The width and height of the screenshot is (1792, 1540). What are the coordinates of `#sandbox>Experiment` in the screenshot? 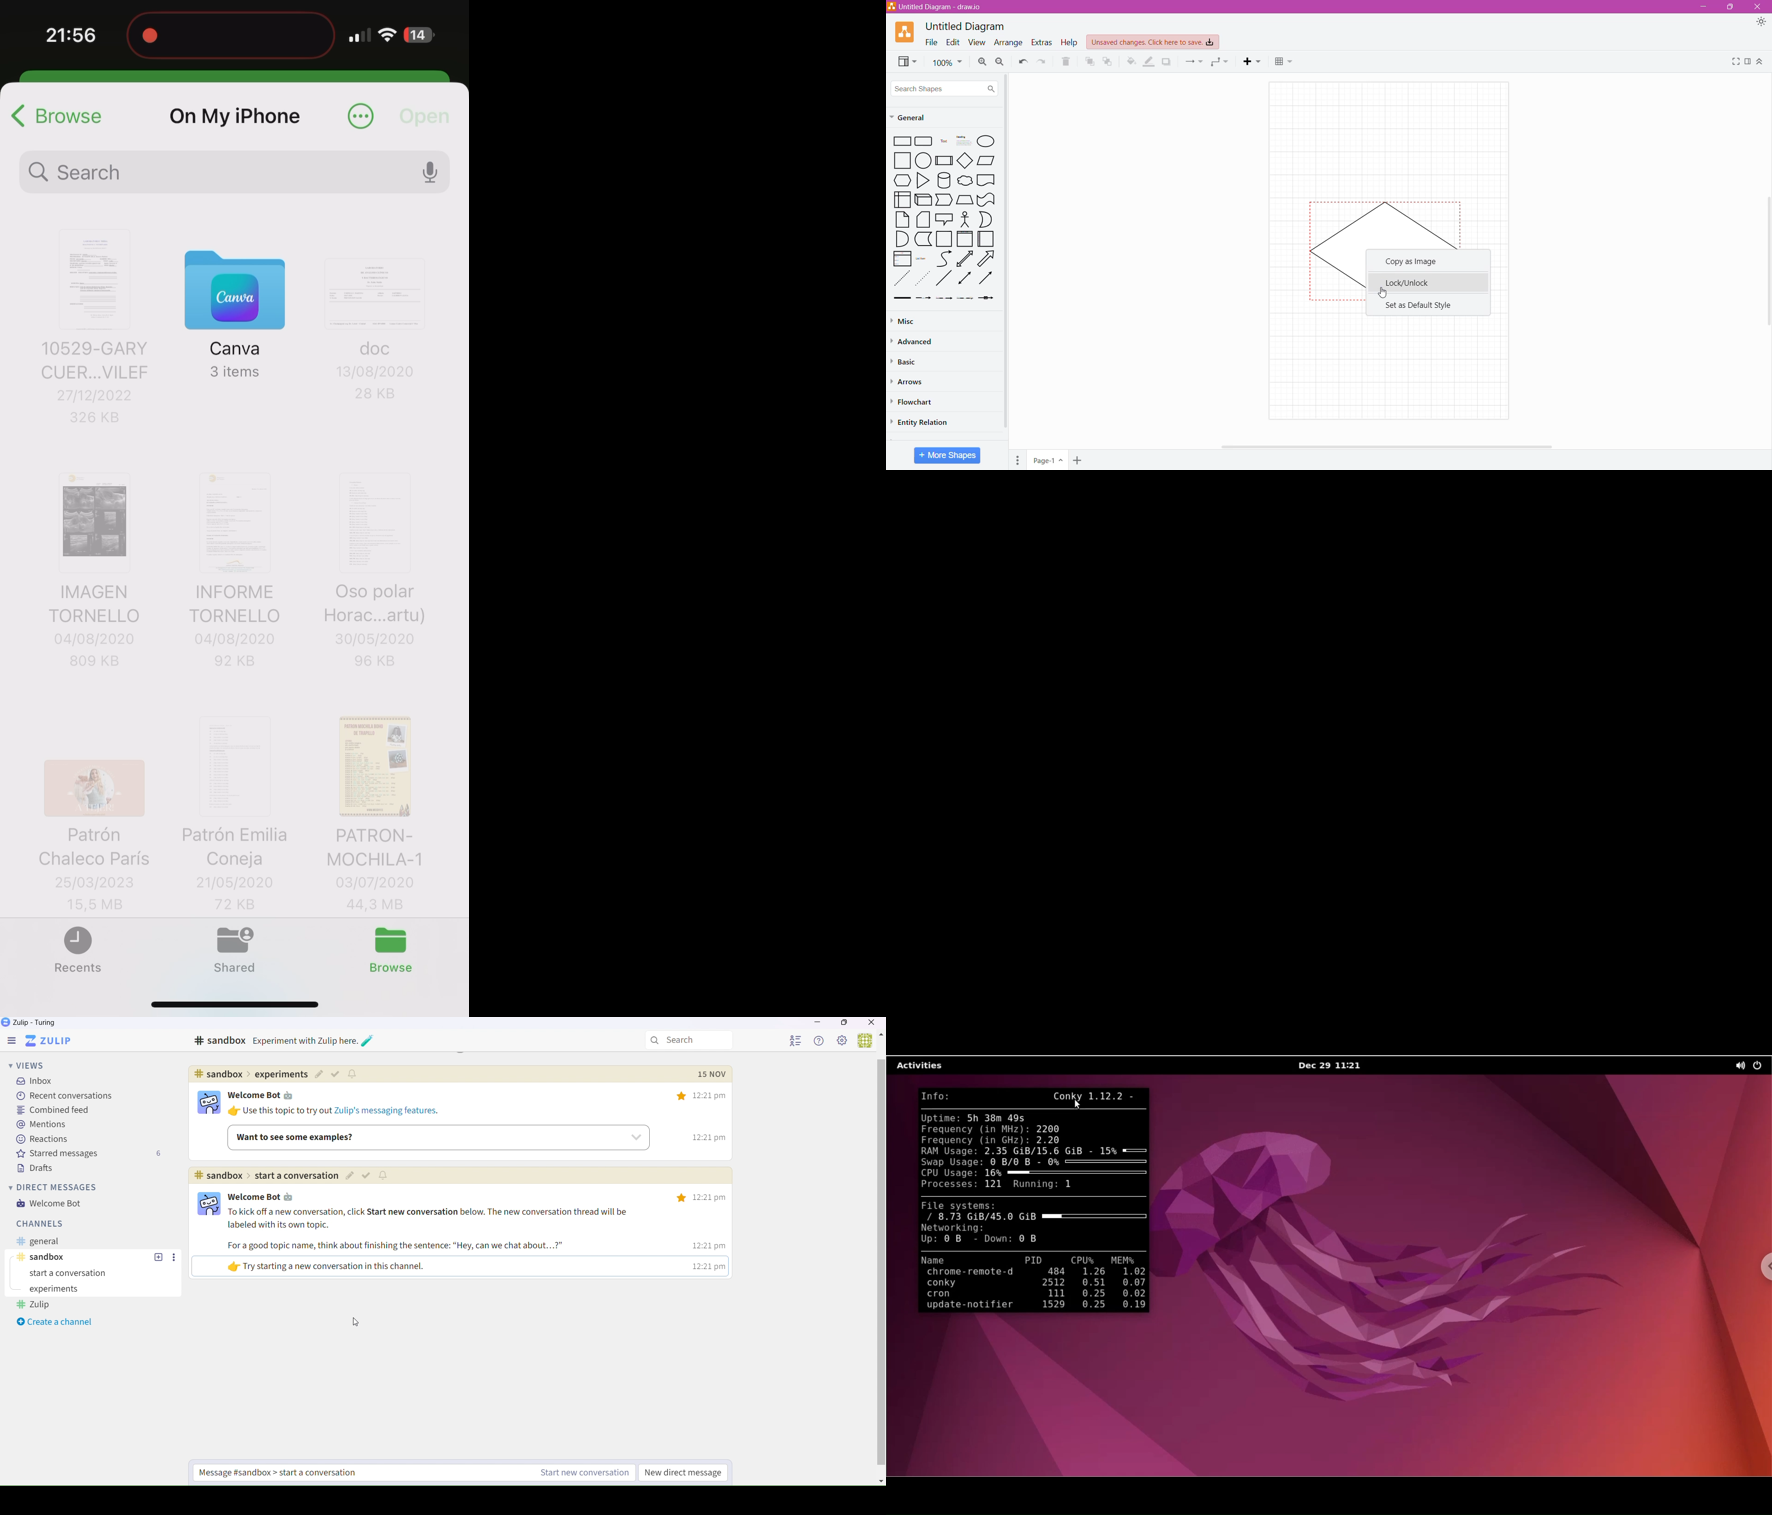 It's located at (264, 1176).